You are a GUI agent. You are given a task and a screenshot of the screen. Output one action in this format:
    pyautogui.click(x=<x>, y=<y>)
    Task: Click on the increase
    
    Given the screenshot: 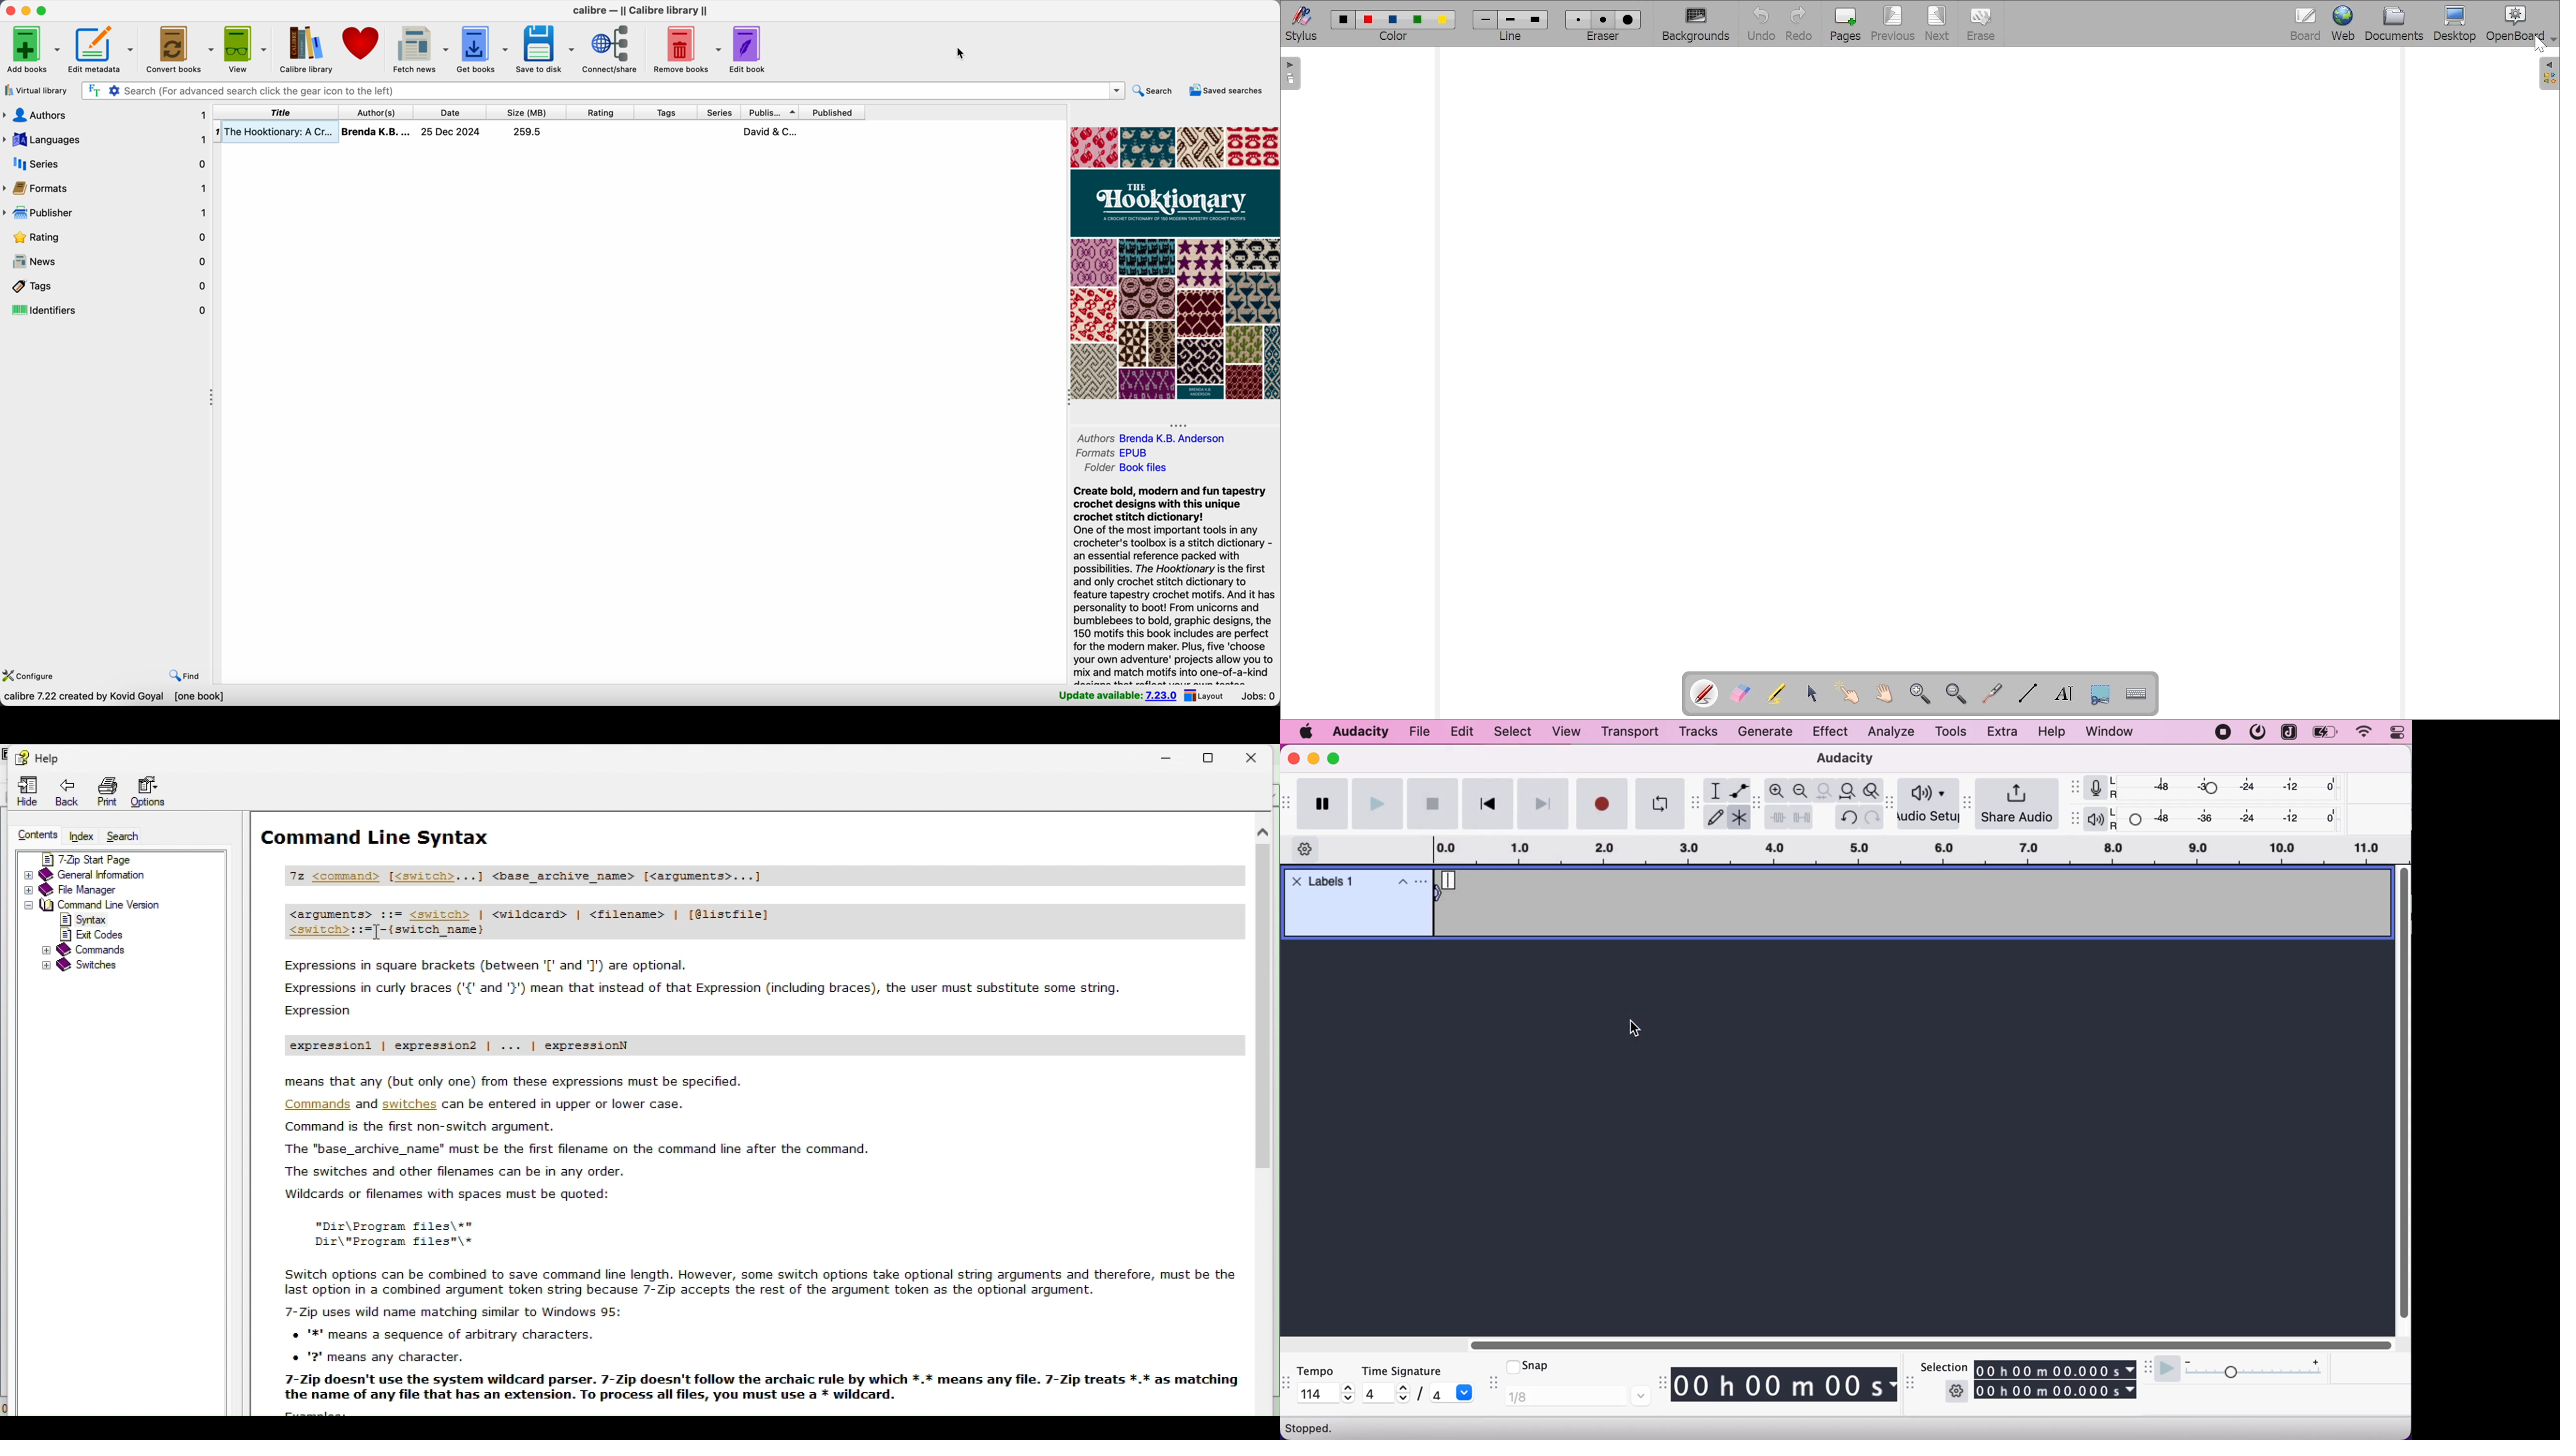 What is the action you would take?
    pyautogui.click(x=1348, y=1388)
    